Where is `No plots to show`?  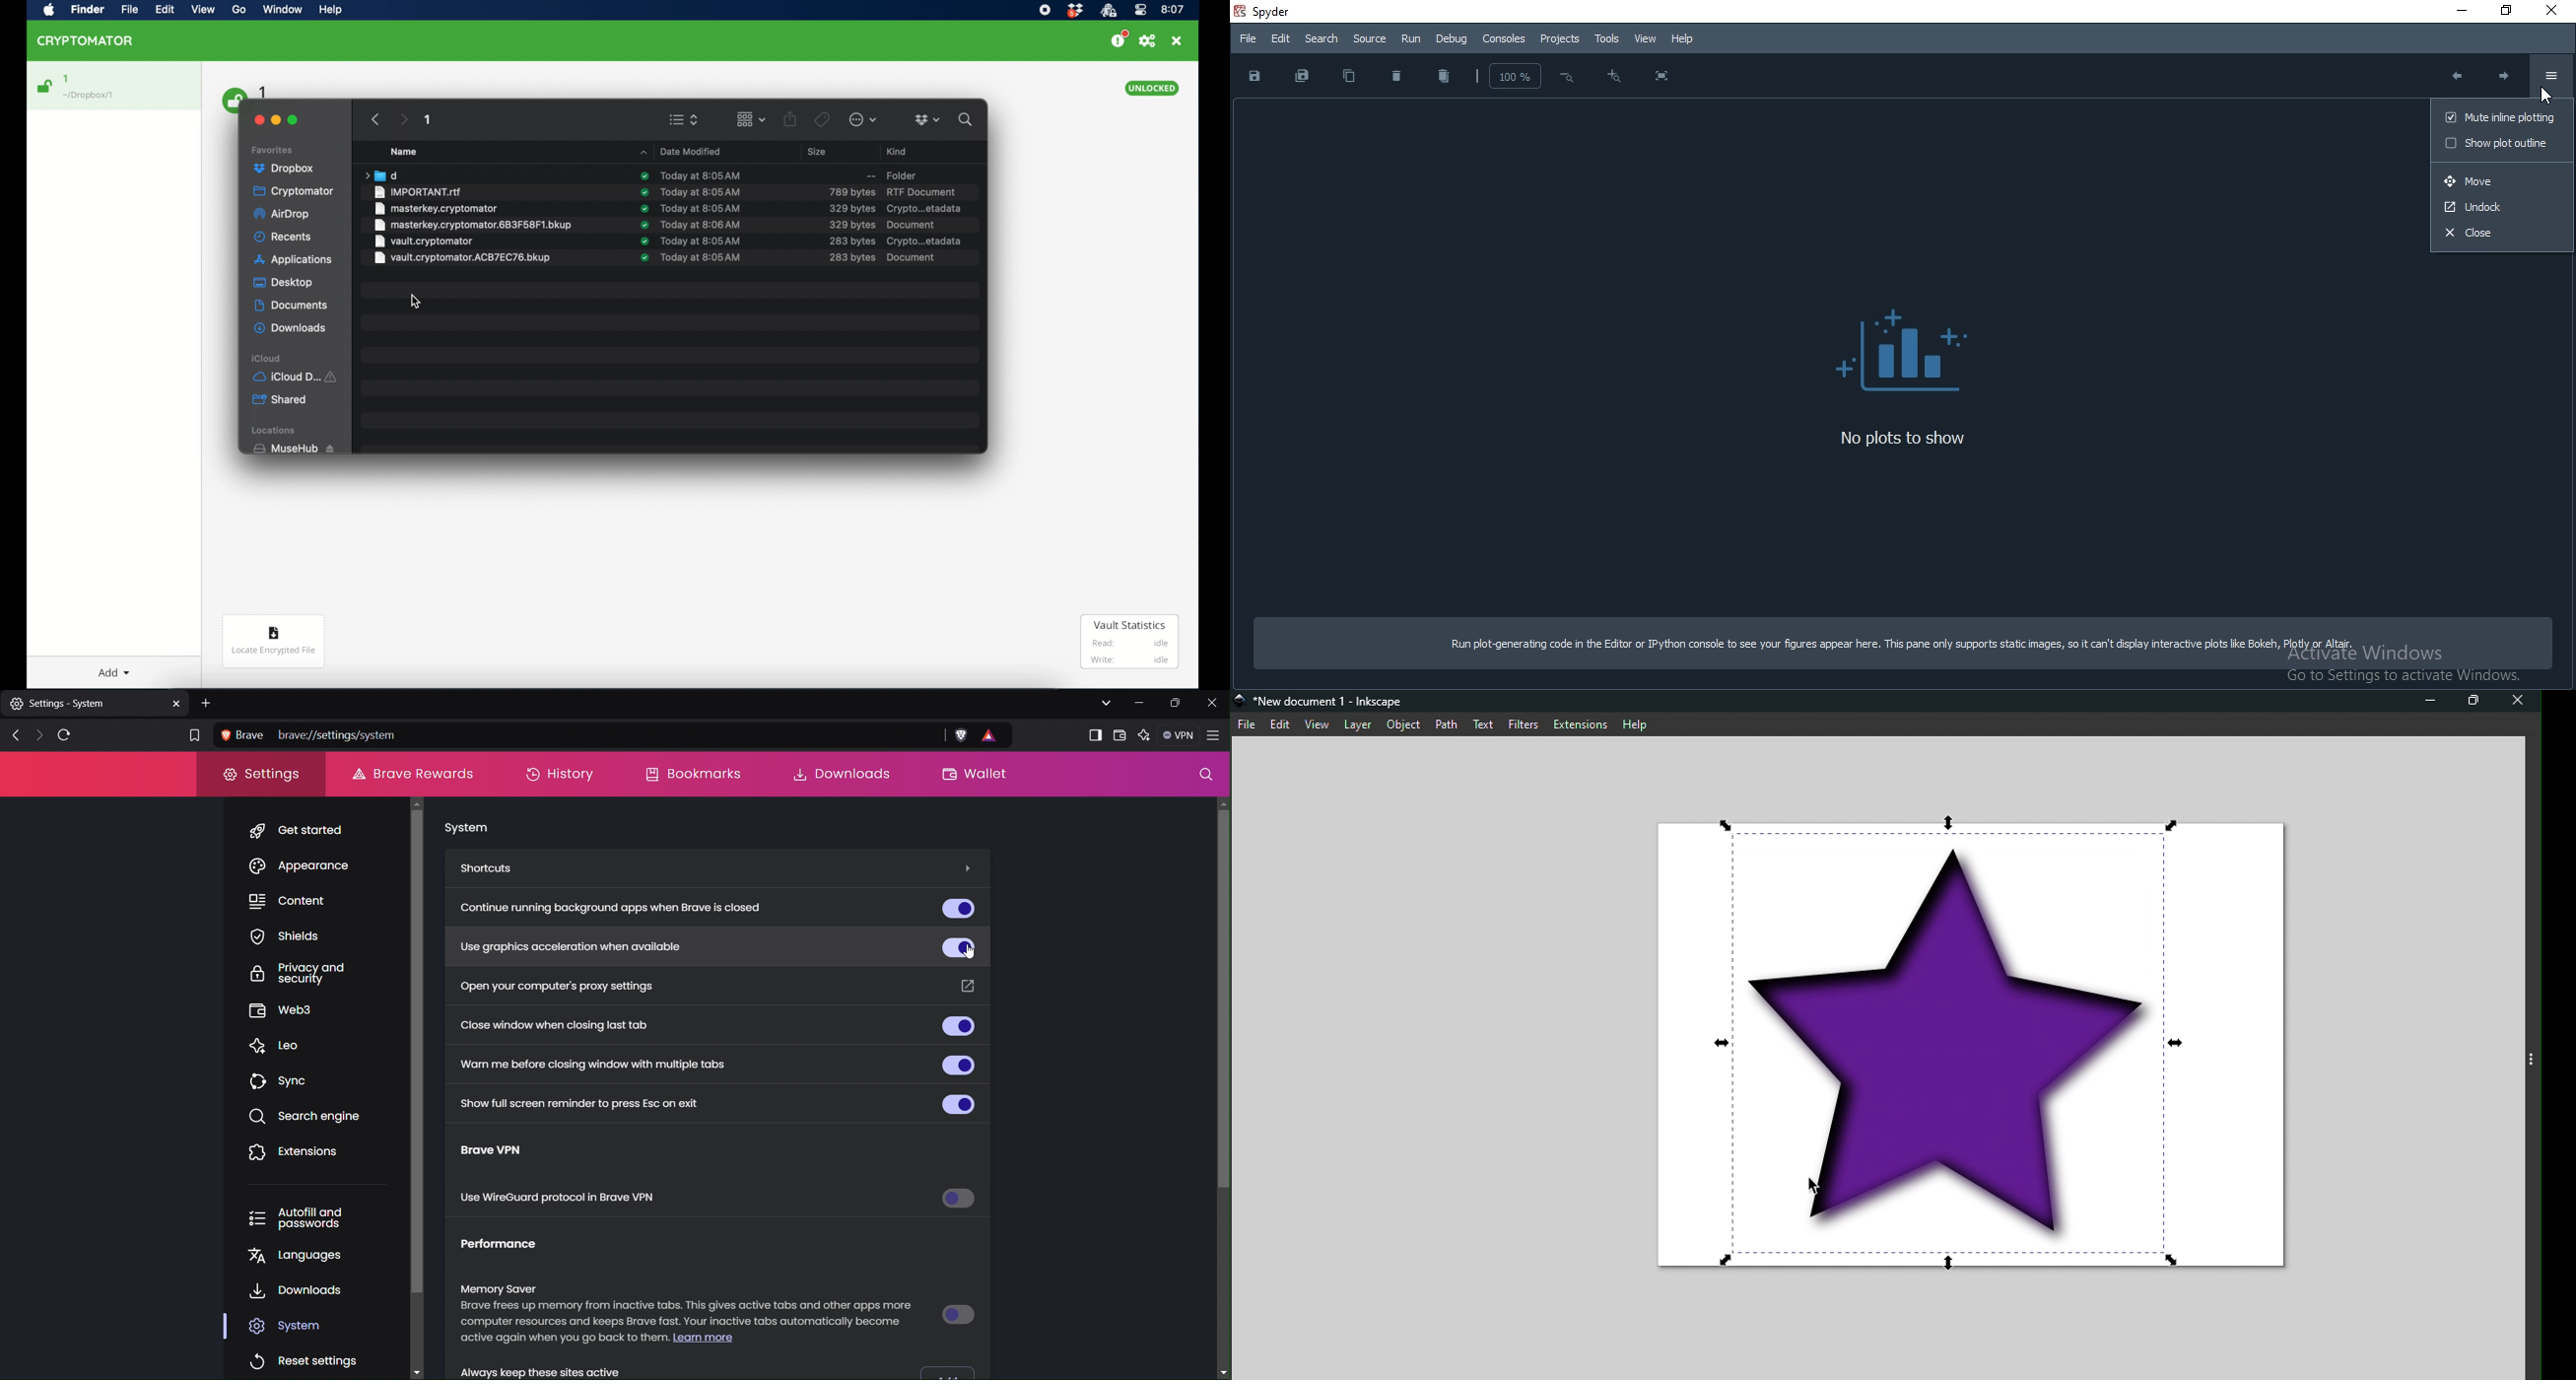
No plots to show is located at coordinates (1913, 441).